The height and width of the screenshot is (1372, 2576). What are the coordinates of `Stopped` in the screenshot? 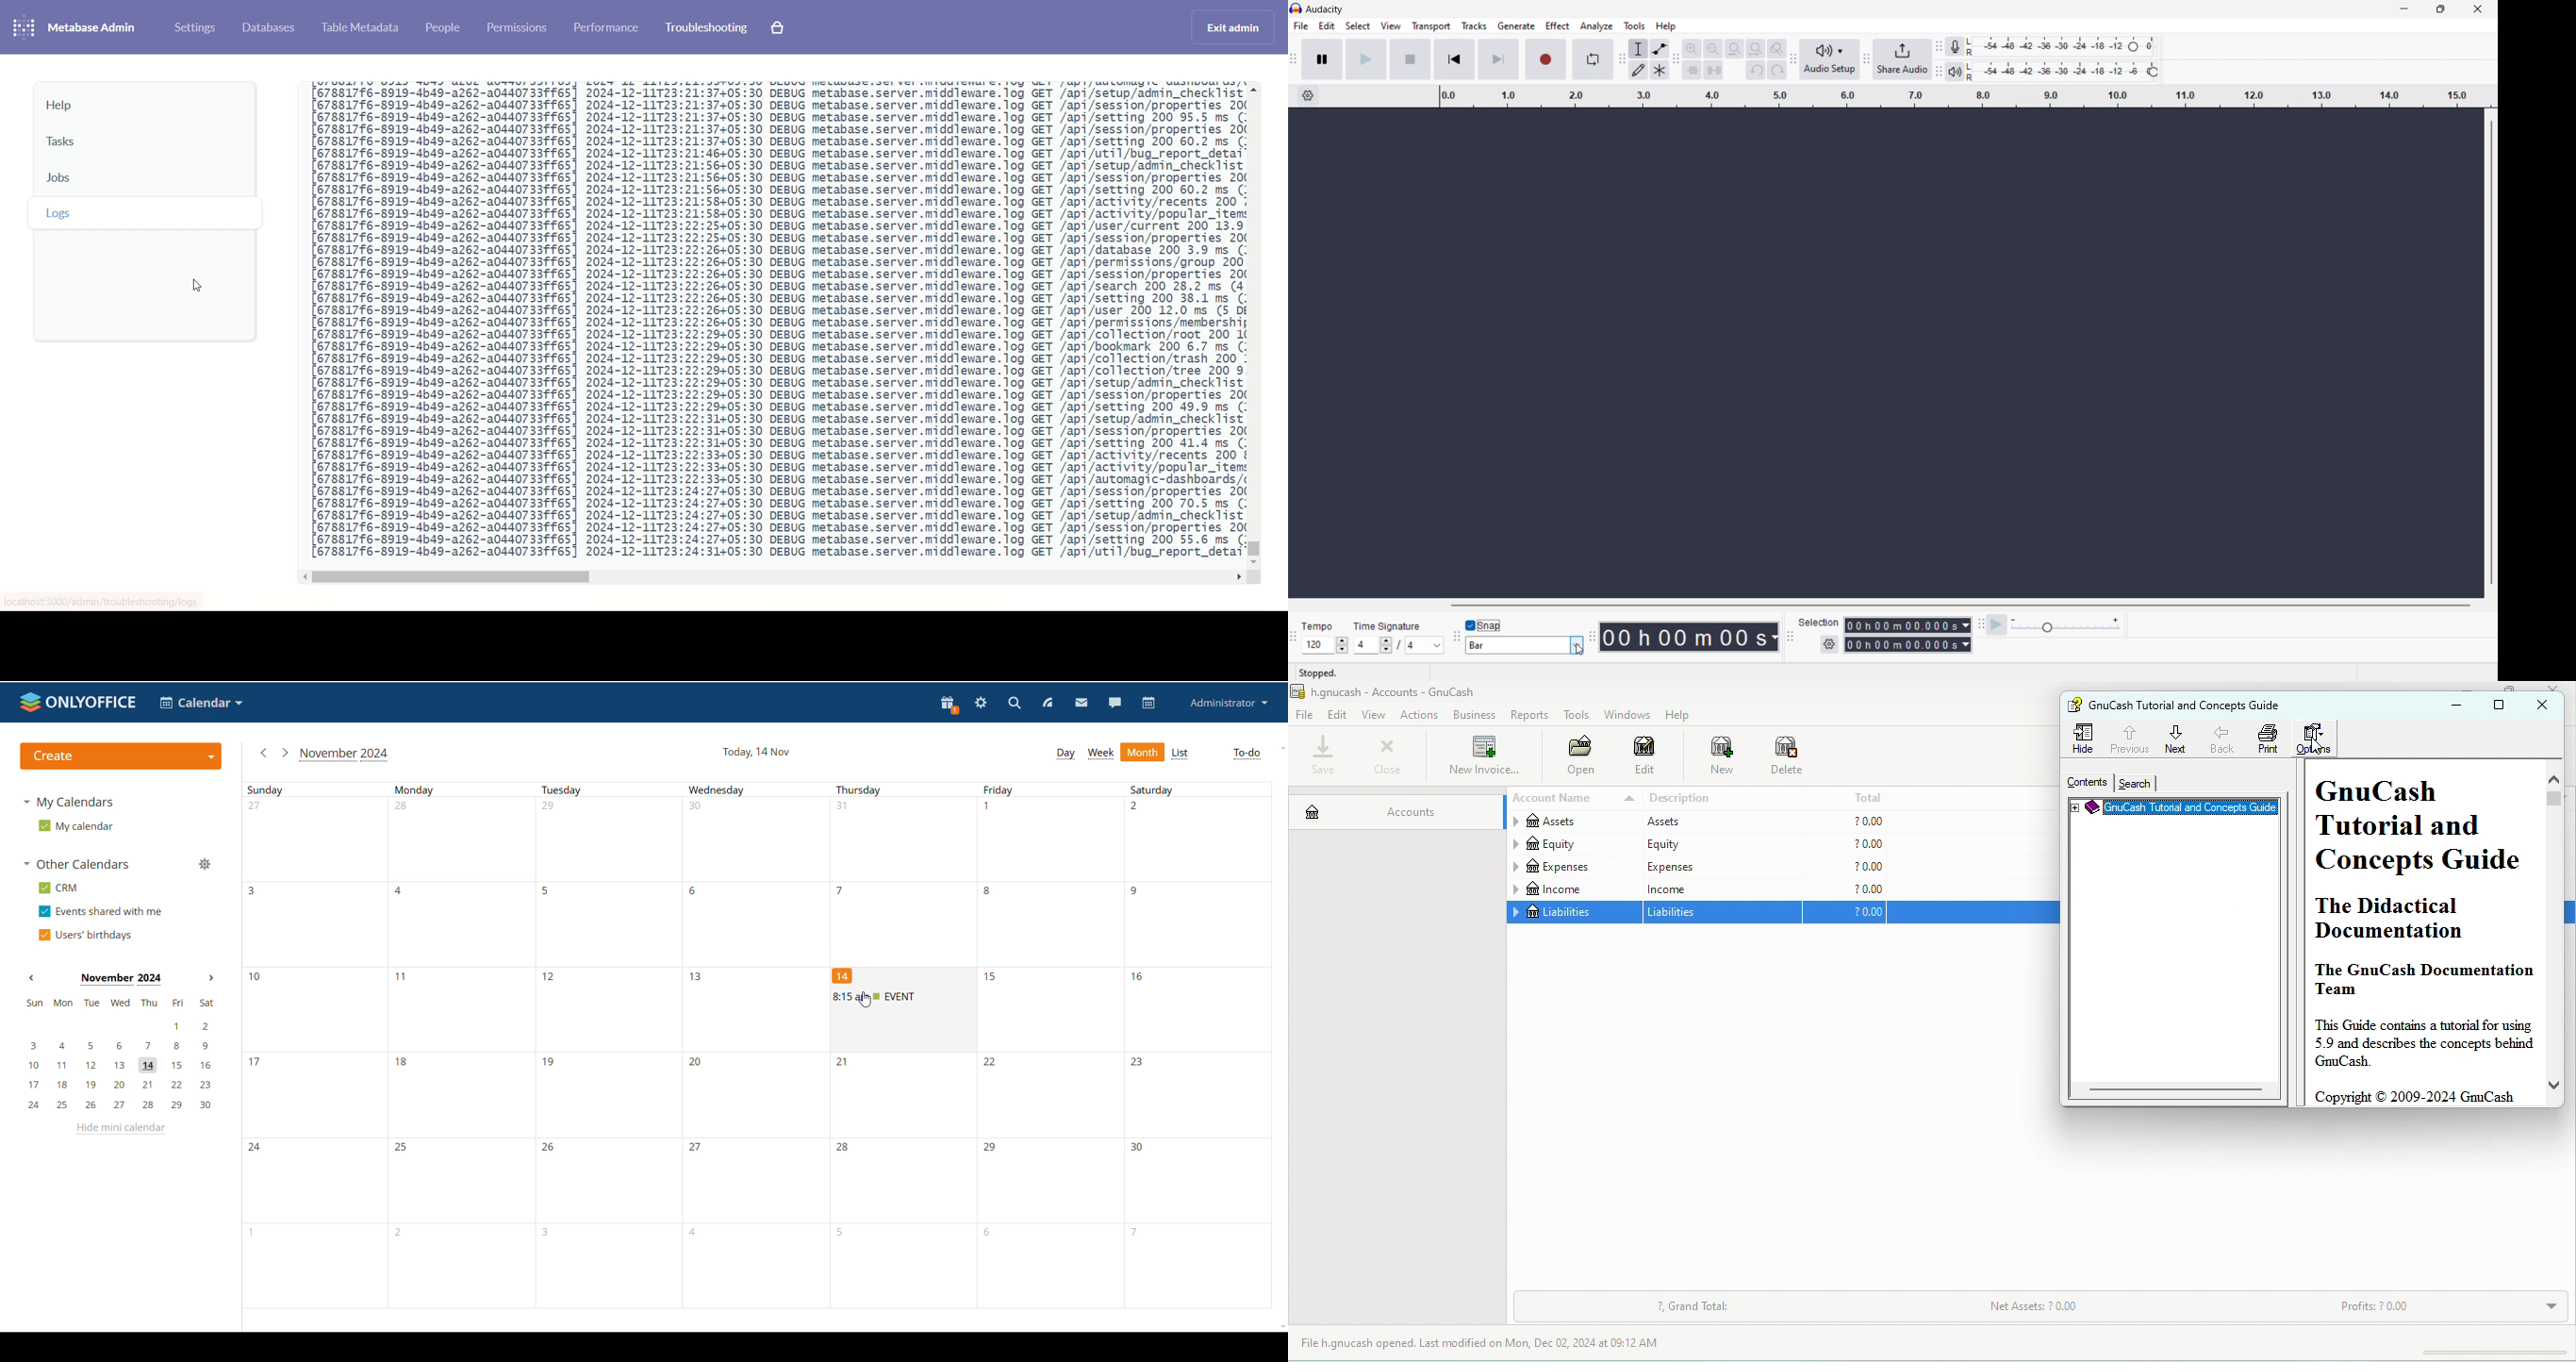 It's located at (1318, 673).